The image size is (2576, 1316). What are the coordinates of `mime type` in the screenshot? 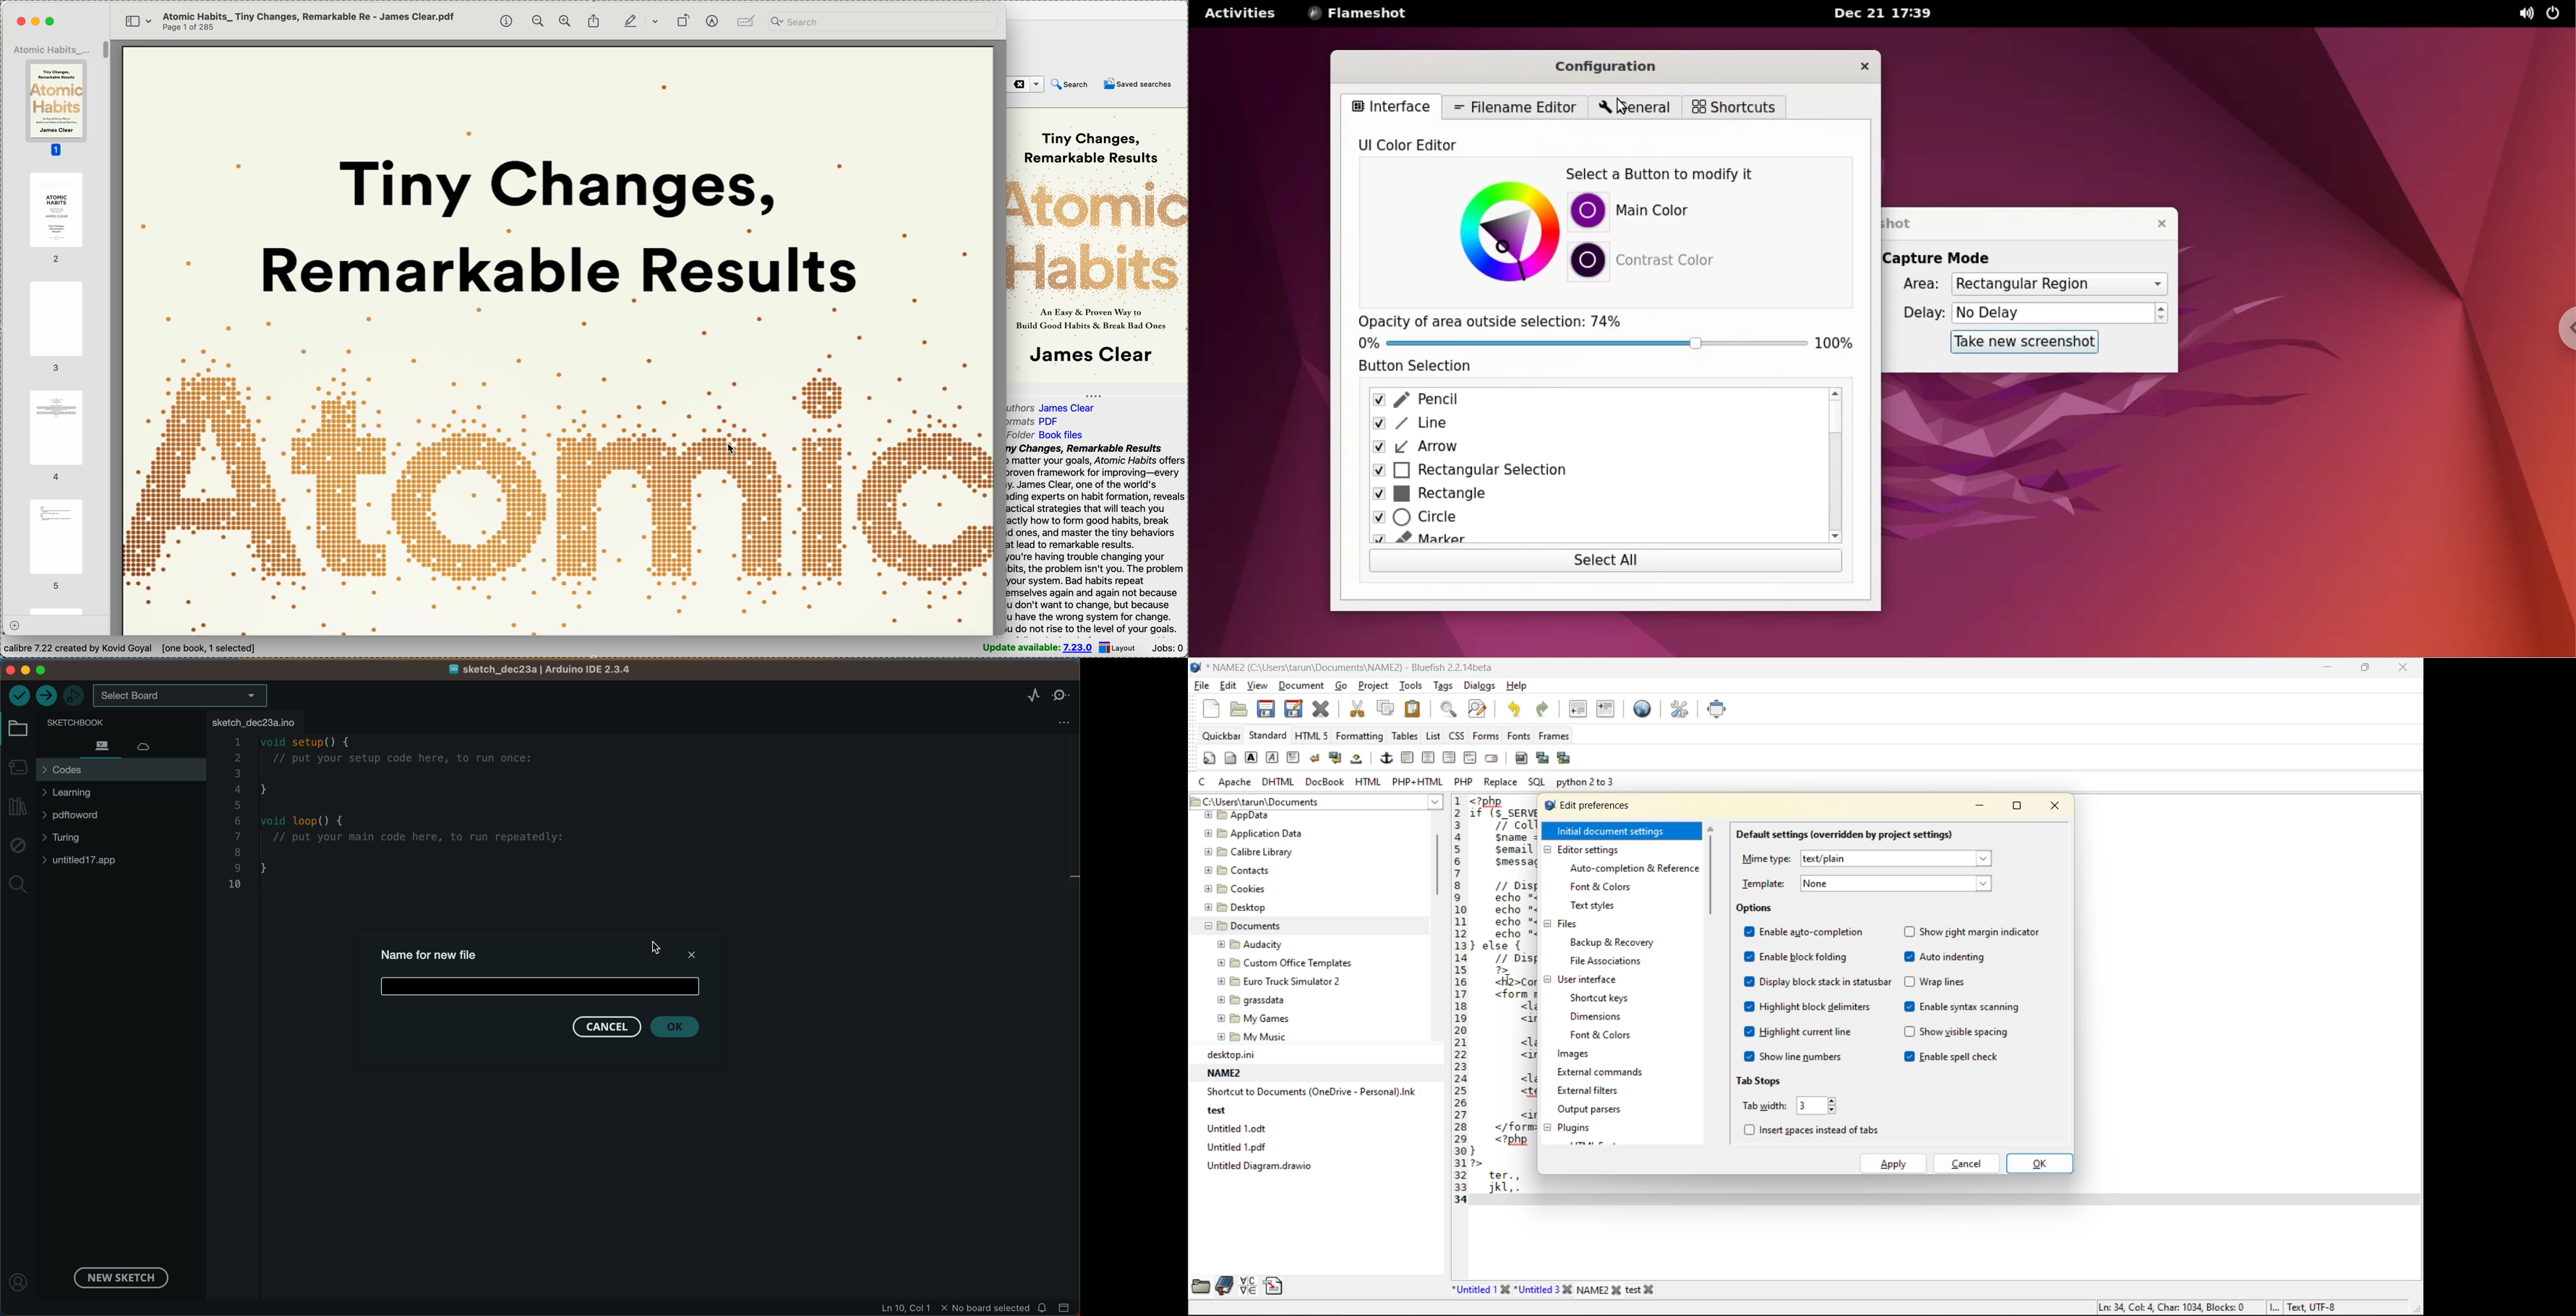 It's located at (1867, 859).